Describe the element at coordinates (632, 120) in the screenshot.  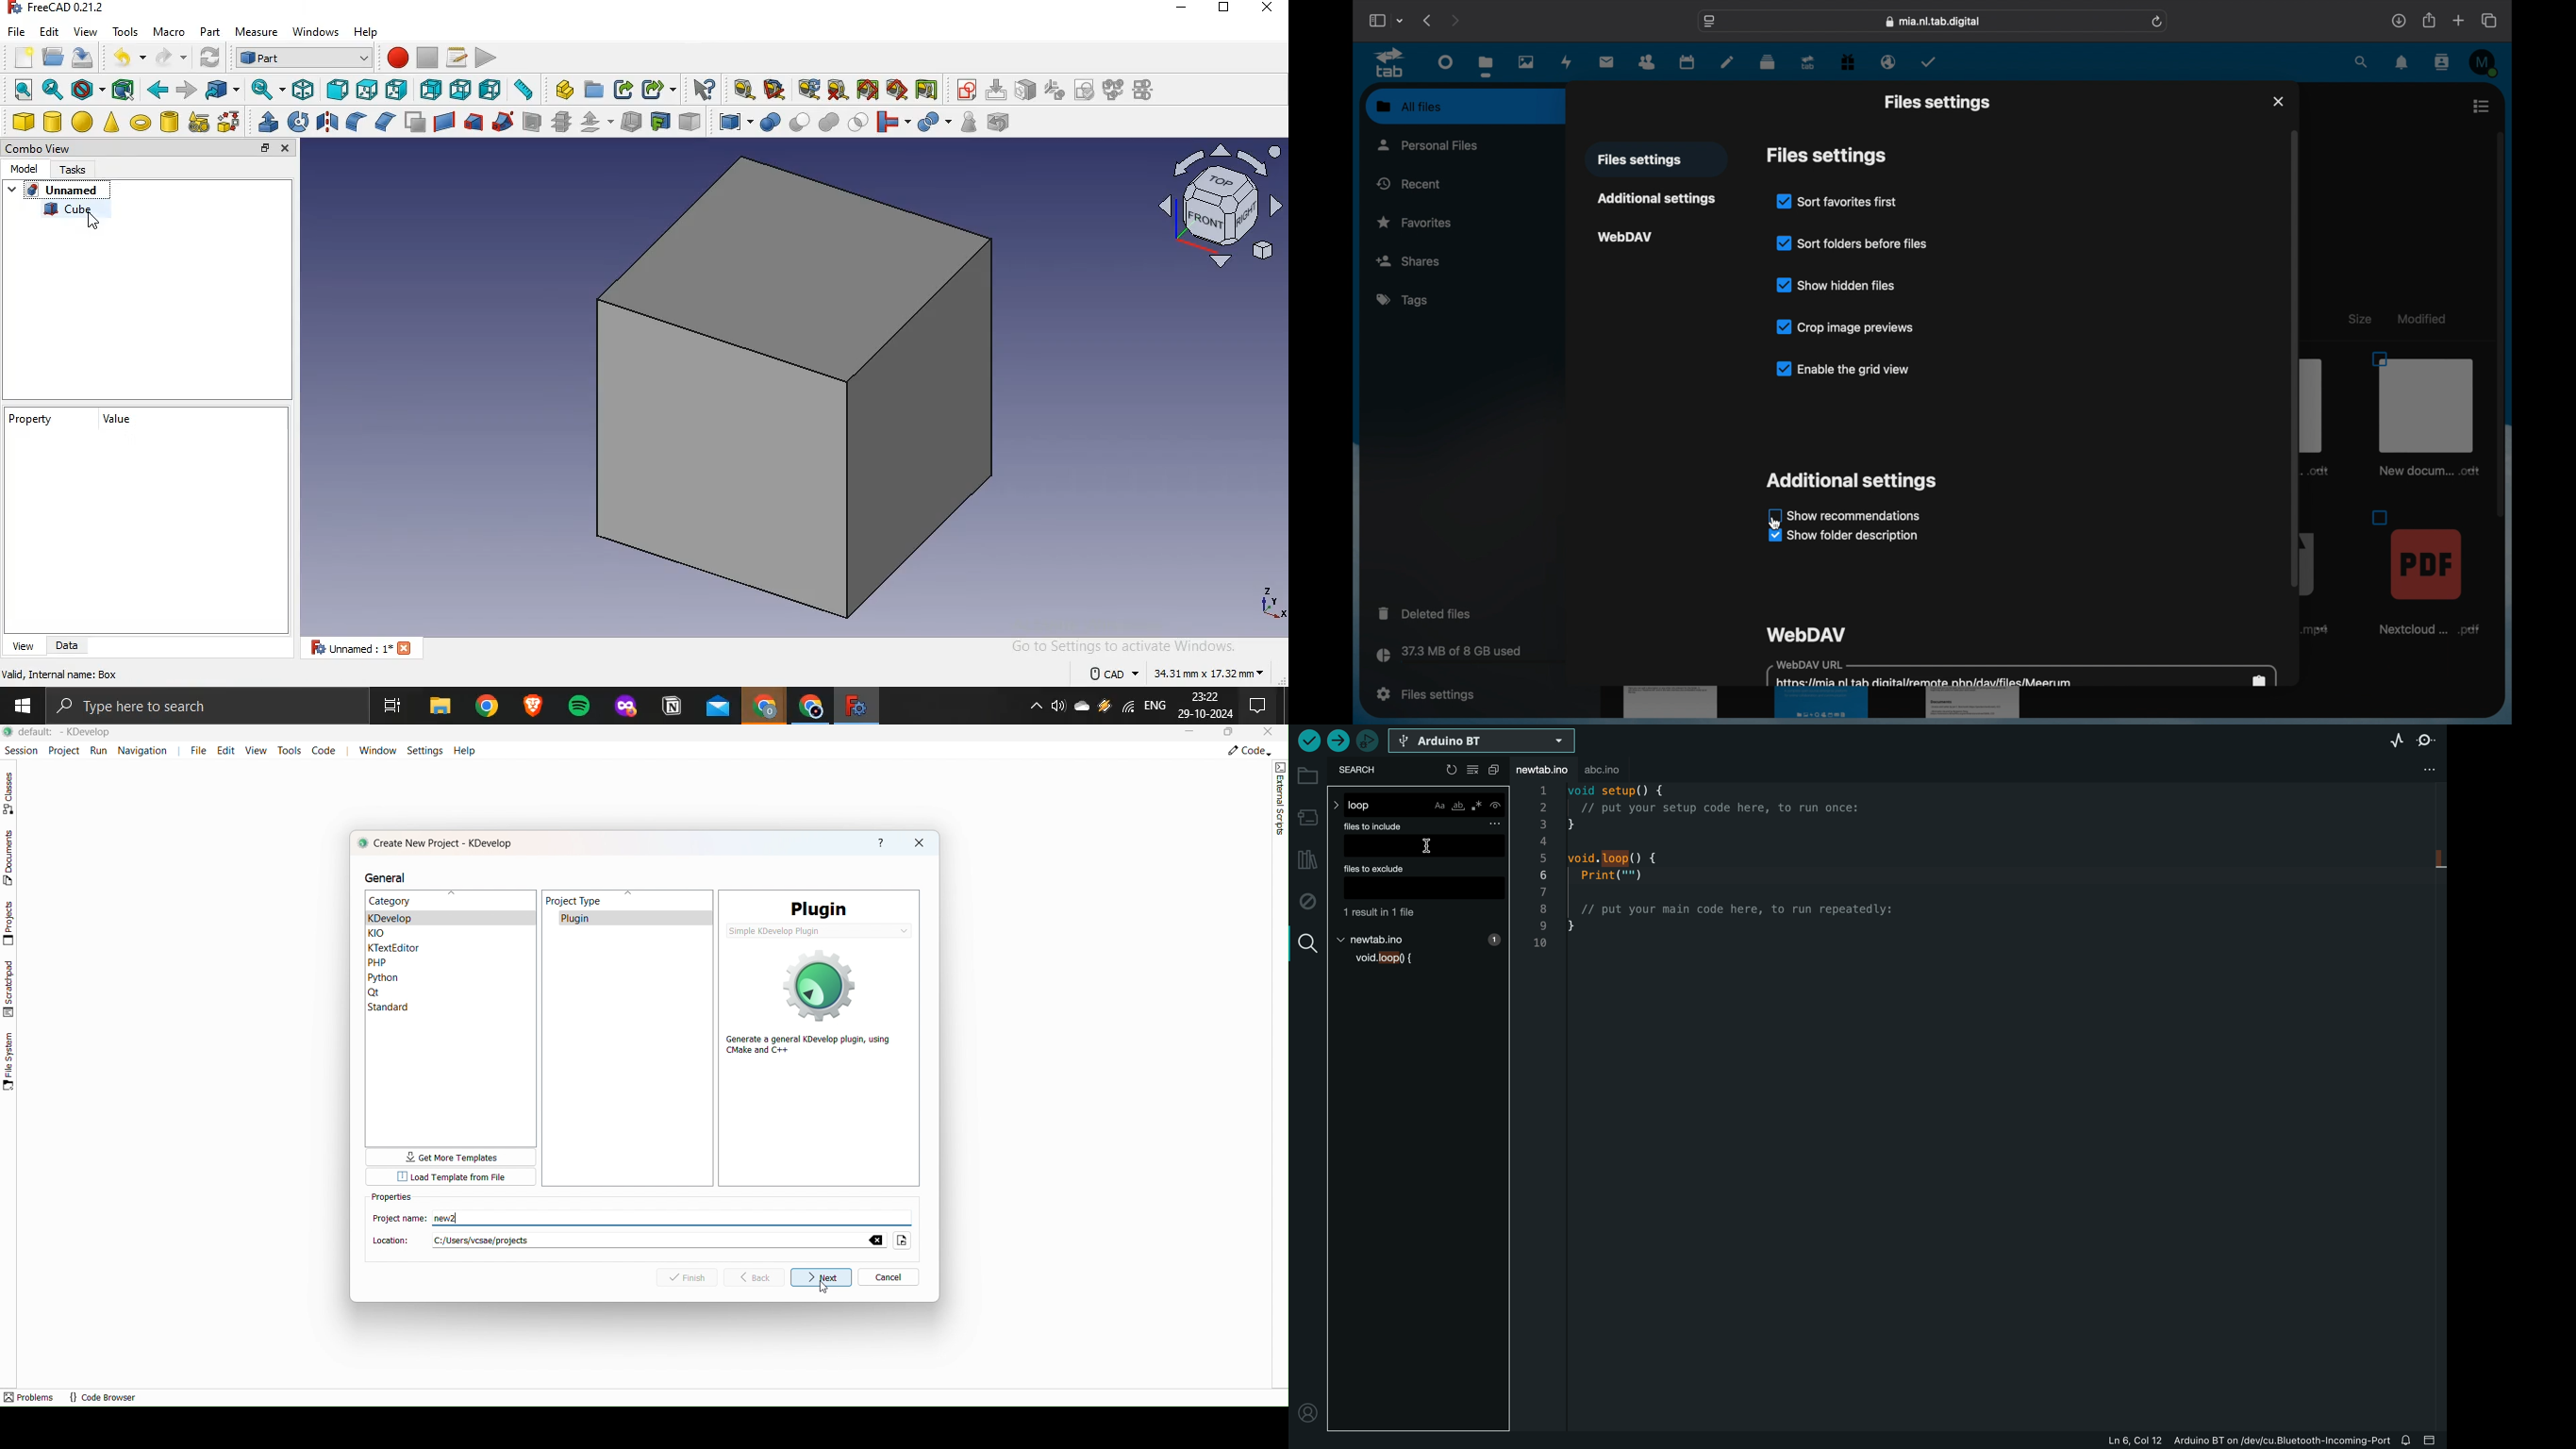
I see `thickness` at that location.